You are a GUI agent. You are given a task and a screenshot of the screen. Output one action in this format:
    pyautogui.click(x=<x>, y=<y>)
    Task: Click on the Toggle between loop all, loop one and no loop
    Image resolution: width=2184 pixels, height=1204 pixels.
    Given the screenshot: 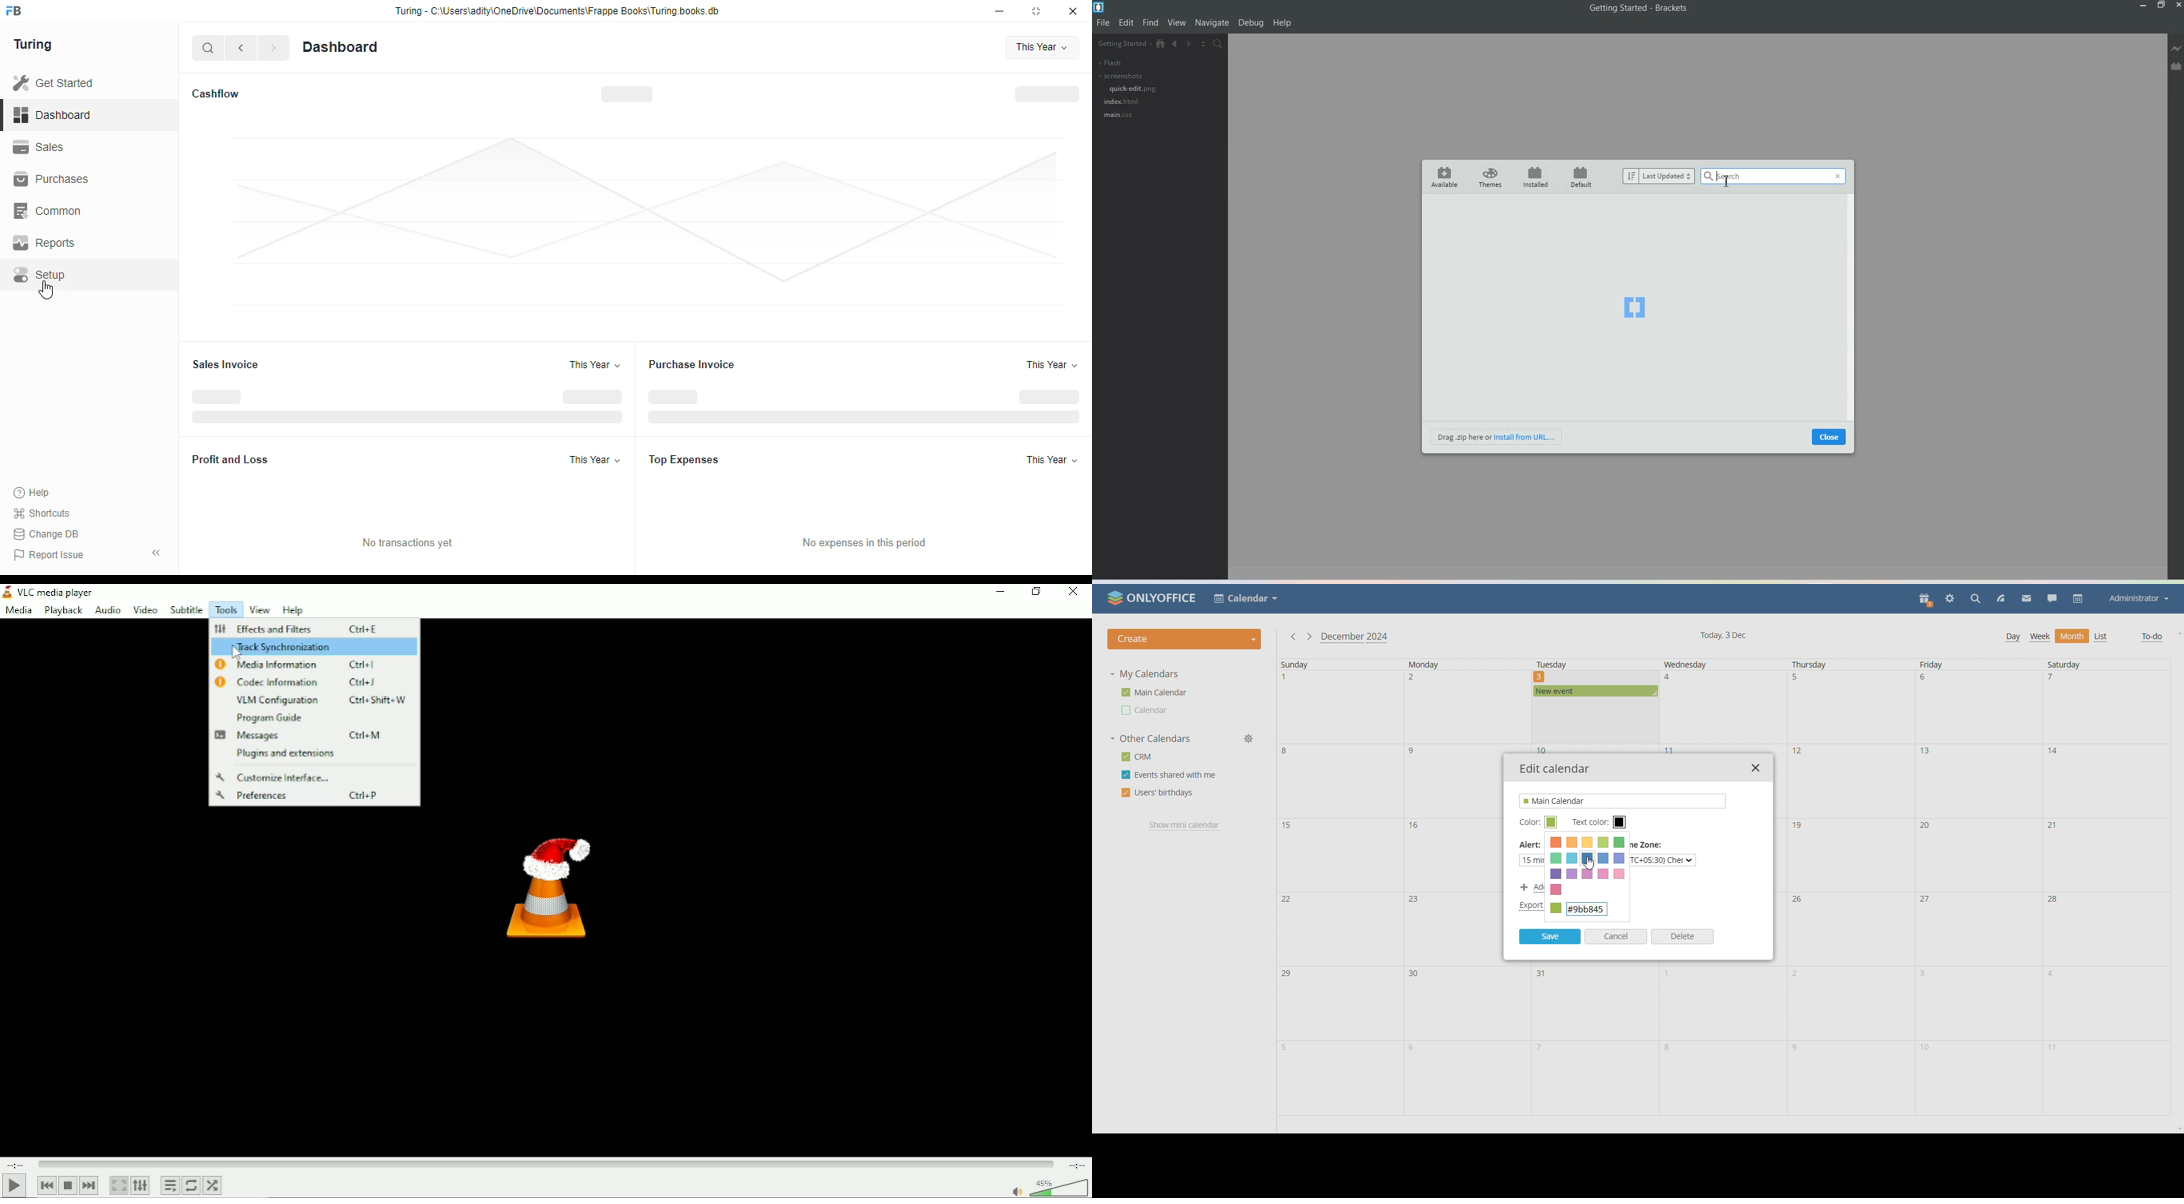 What is the action you would take?
    pyautogui.click(x=191, y=1185)
    